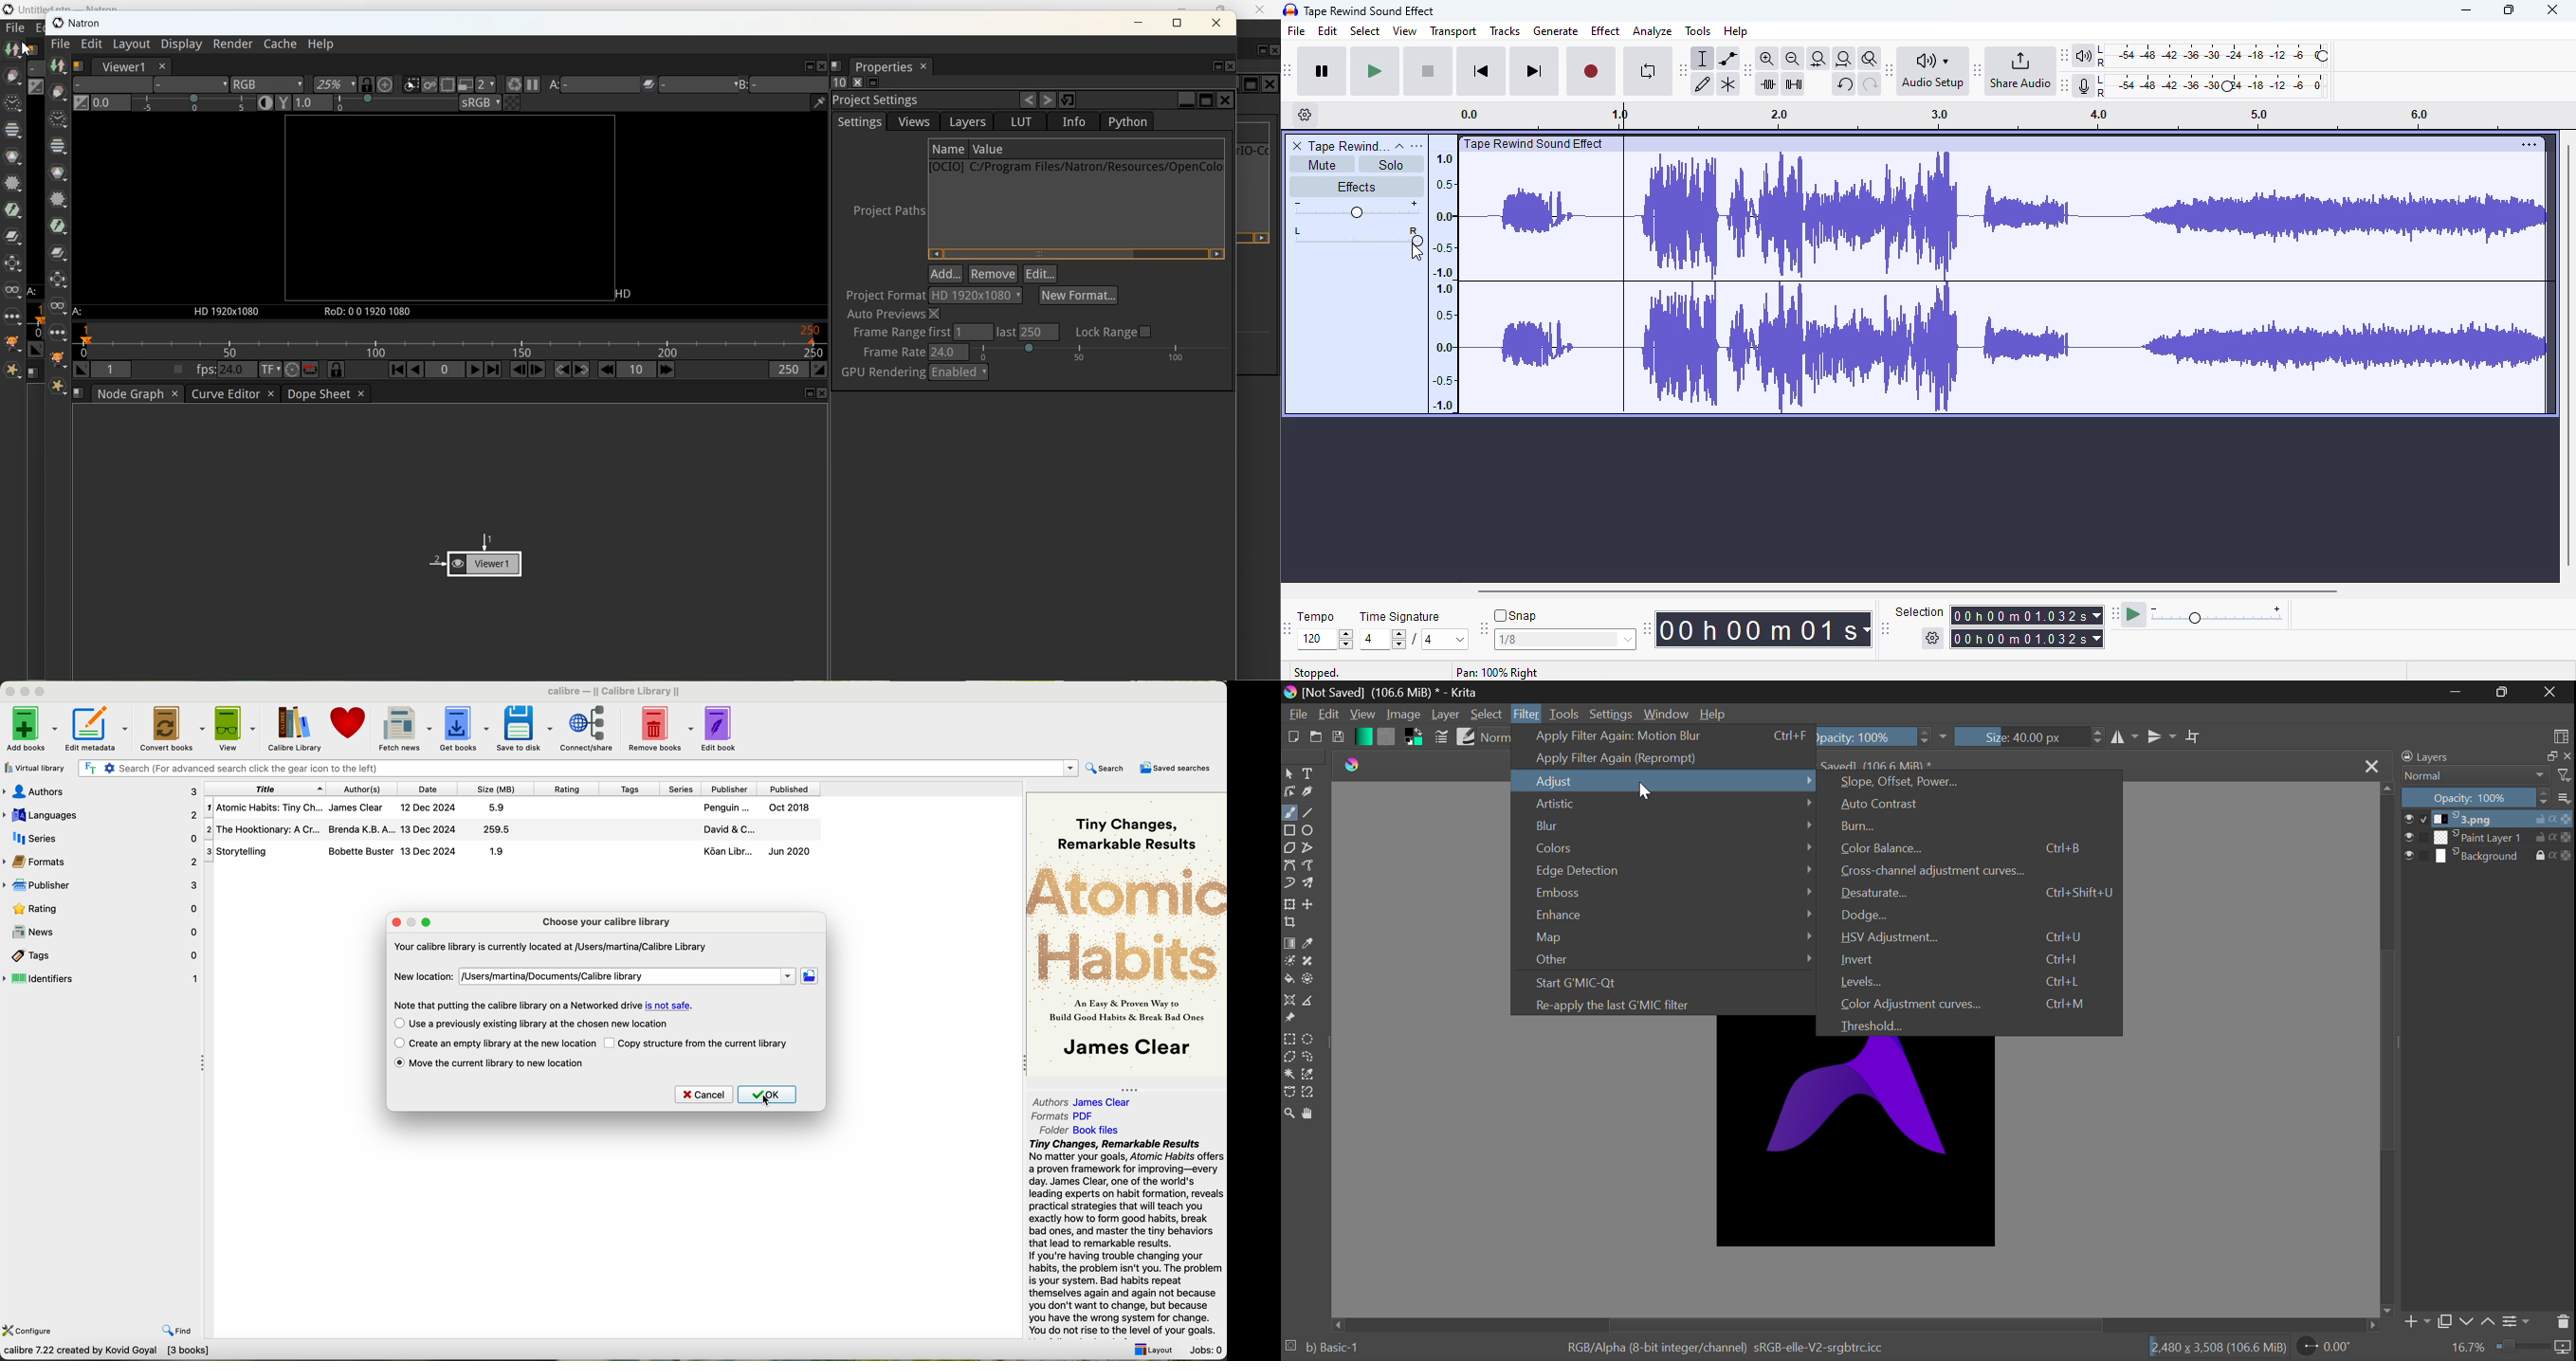  What do you see at coordinates (2007, 284) in the screenshot?
I see `audio selected` at bounding box center [2007, 284].